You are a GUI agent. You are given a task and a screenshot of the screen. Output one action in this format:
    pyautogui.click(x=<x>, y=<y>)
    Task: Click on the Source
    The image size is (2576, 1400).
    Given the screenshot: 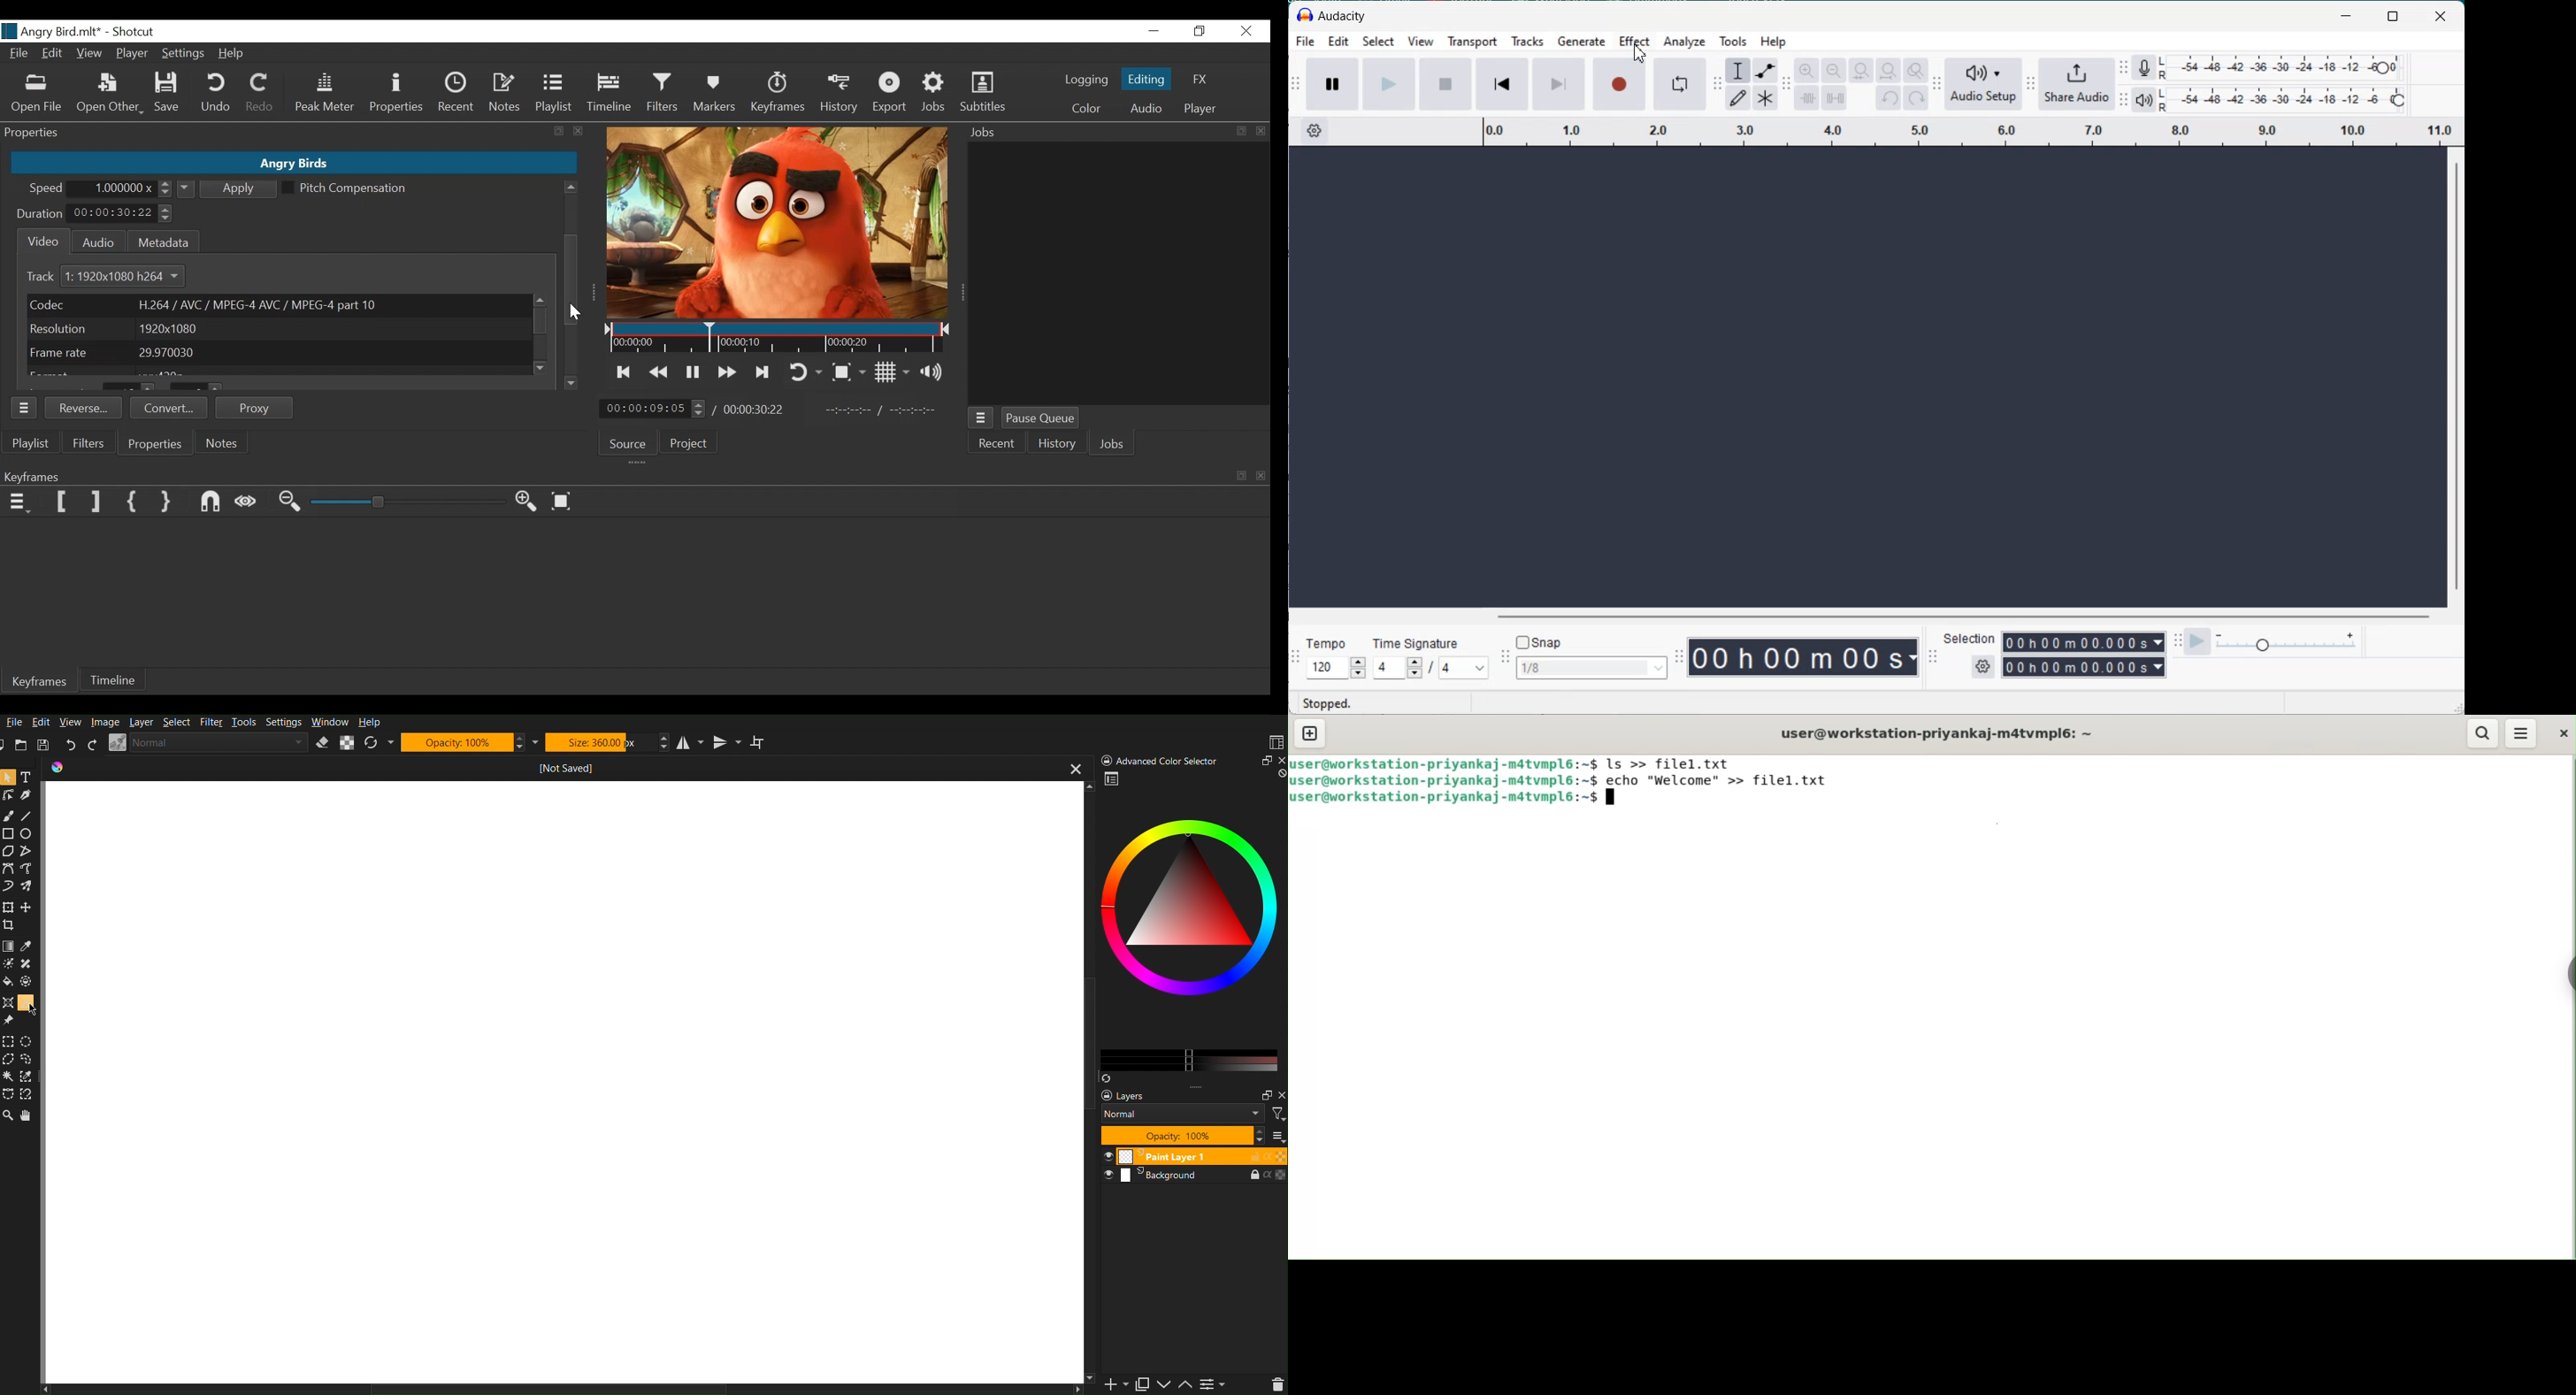 What is the action you would take?
    pyautogui.click(x=629, y=442)
    